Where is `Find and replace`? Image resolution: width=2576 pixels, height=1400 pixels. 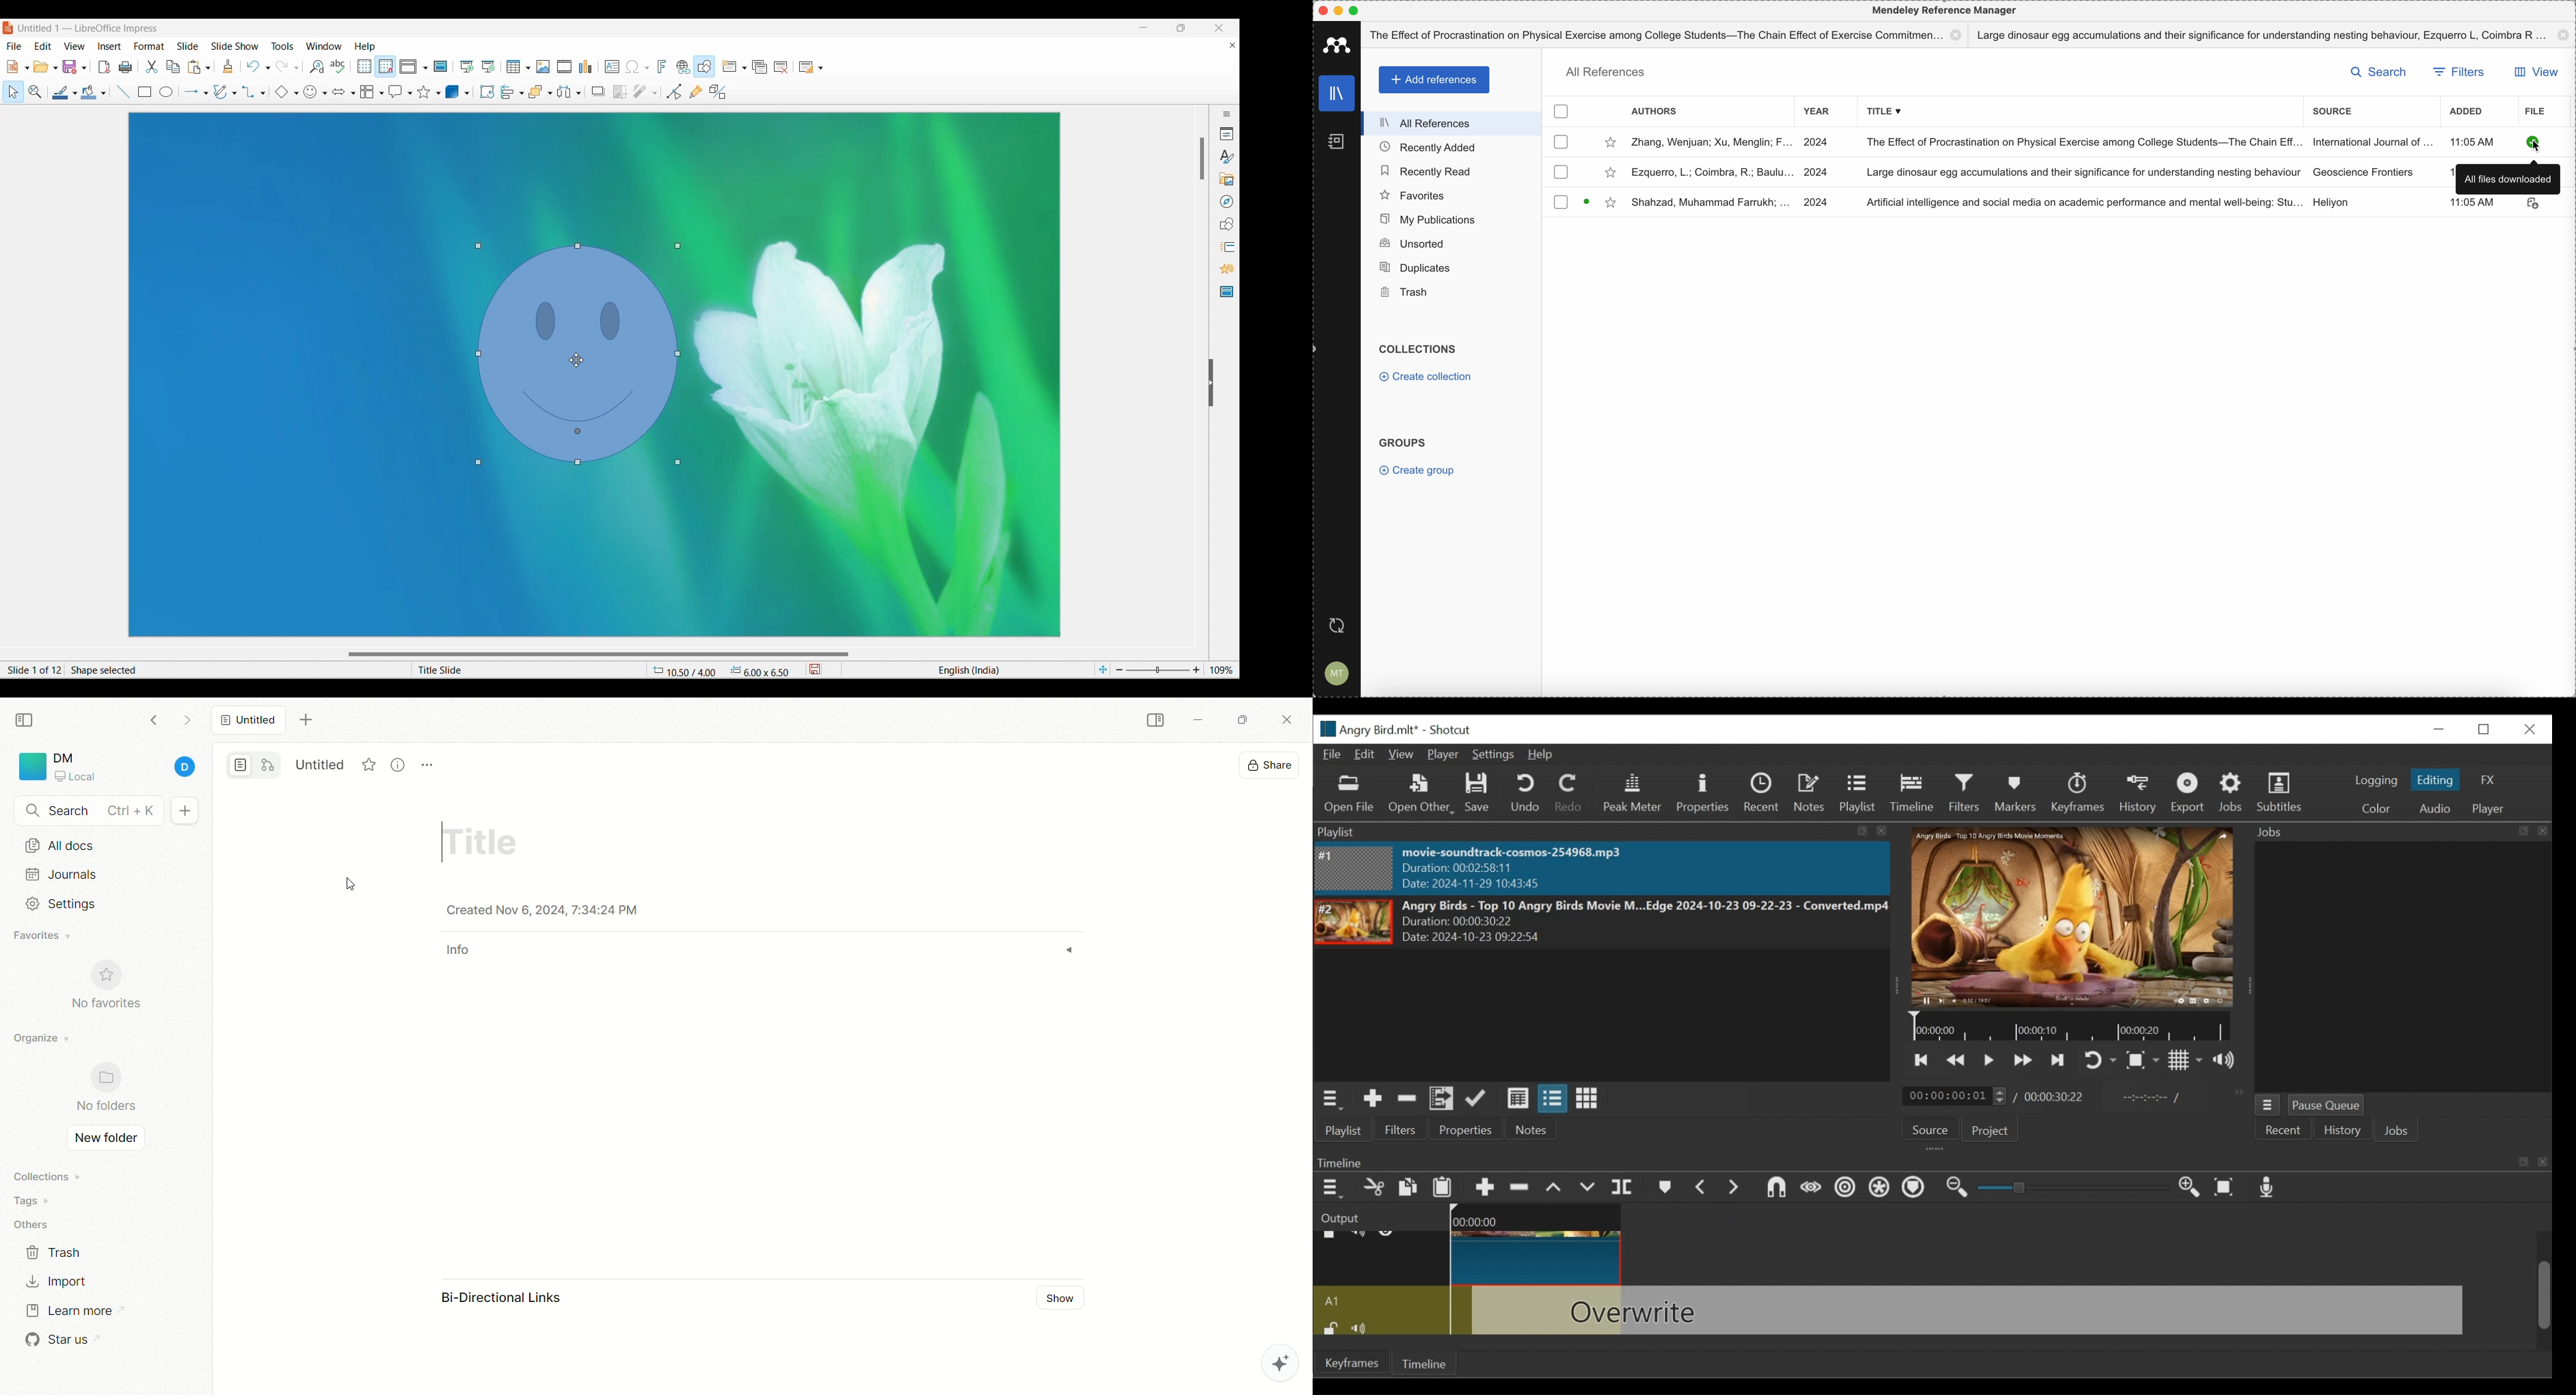 Find and replace is located at coordinates (316, 67).